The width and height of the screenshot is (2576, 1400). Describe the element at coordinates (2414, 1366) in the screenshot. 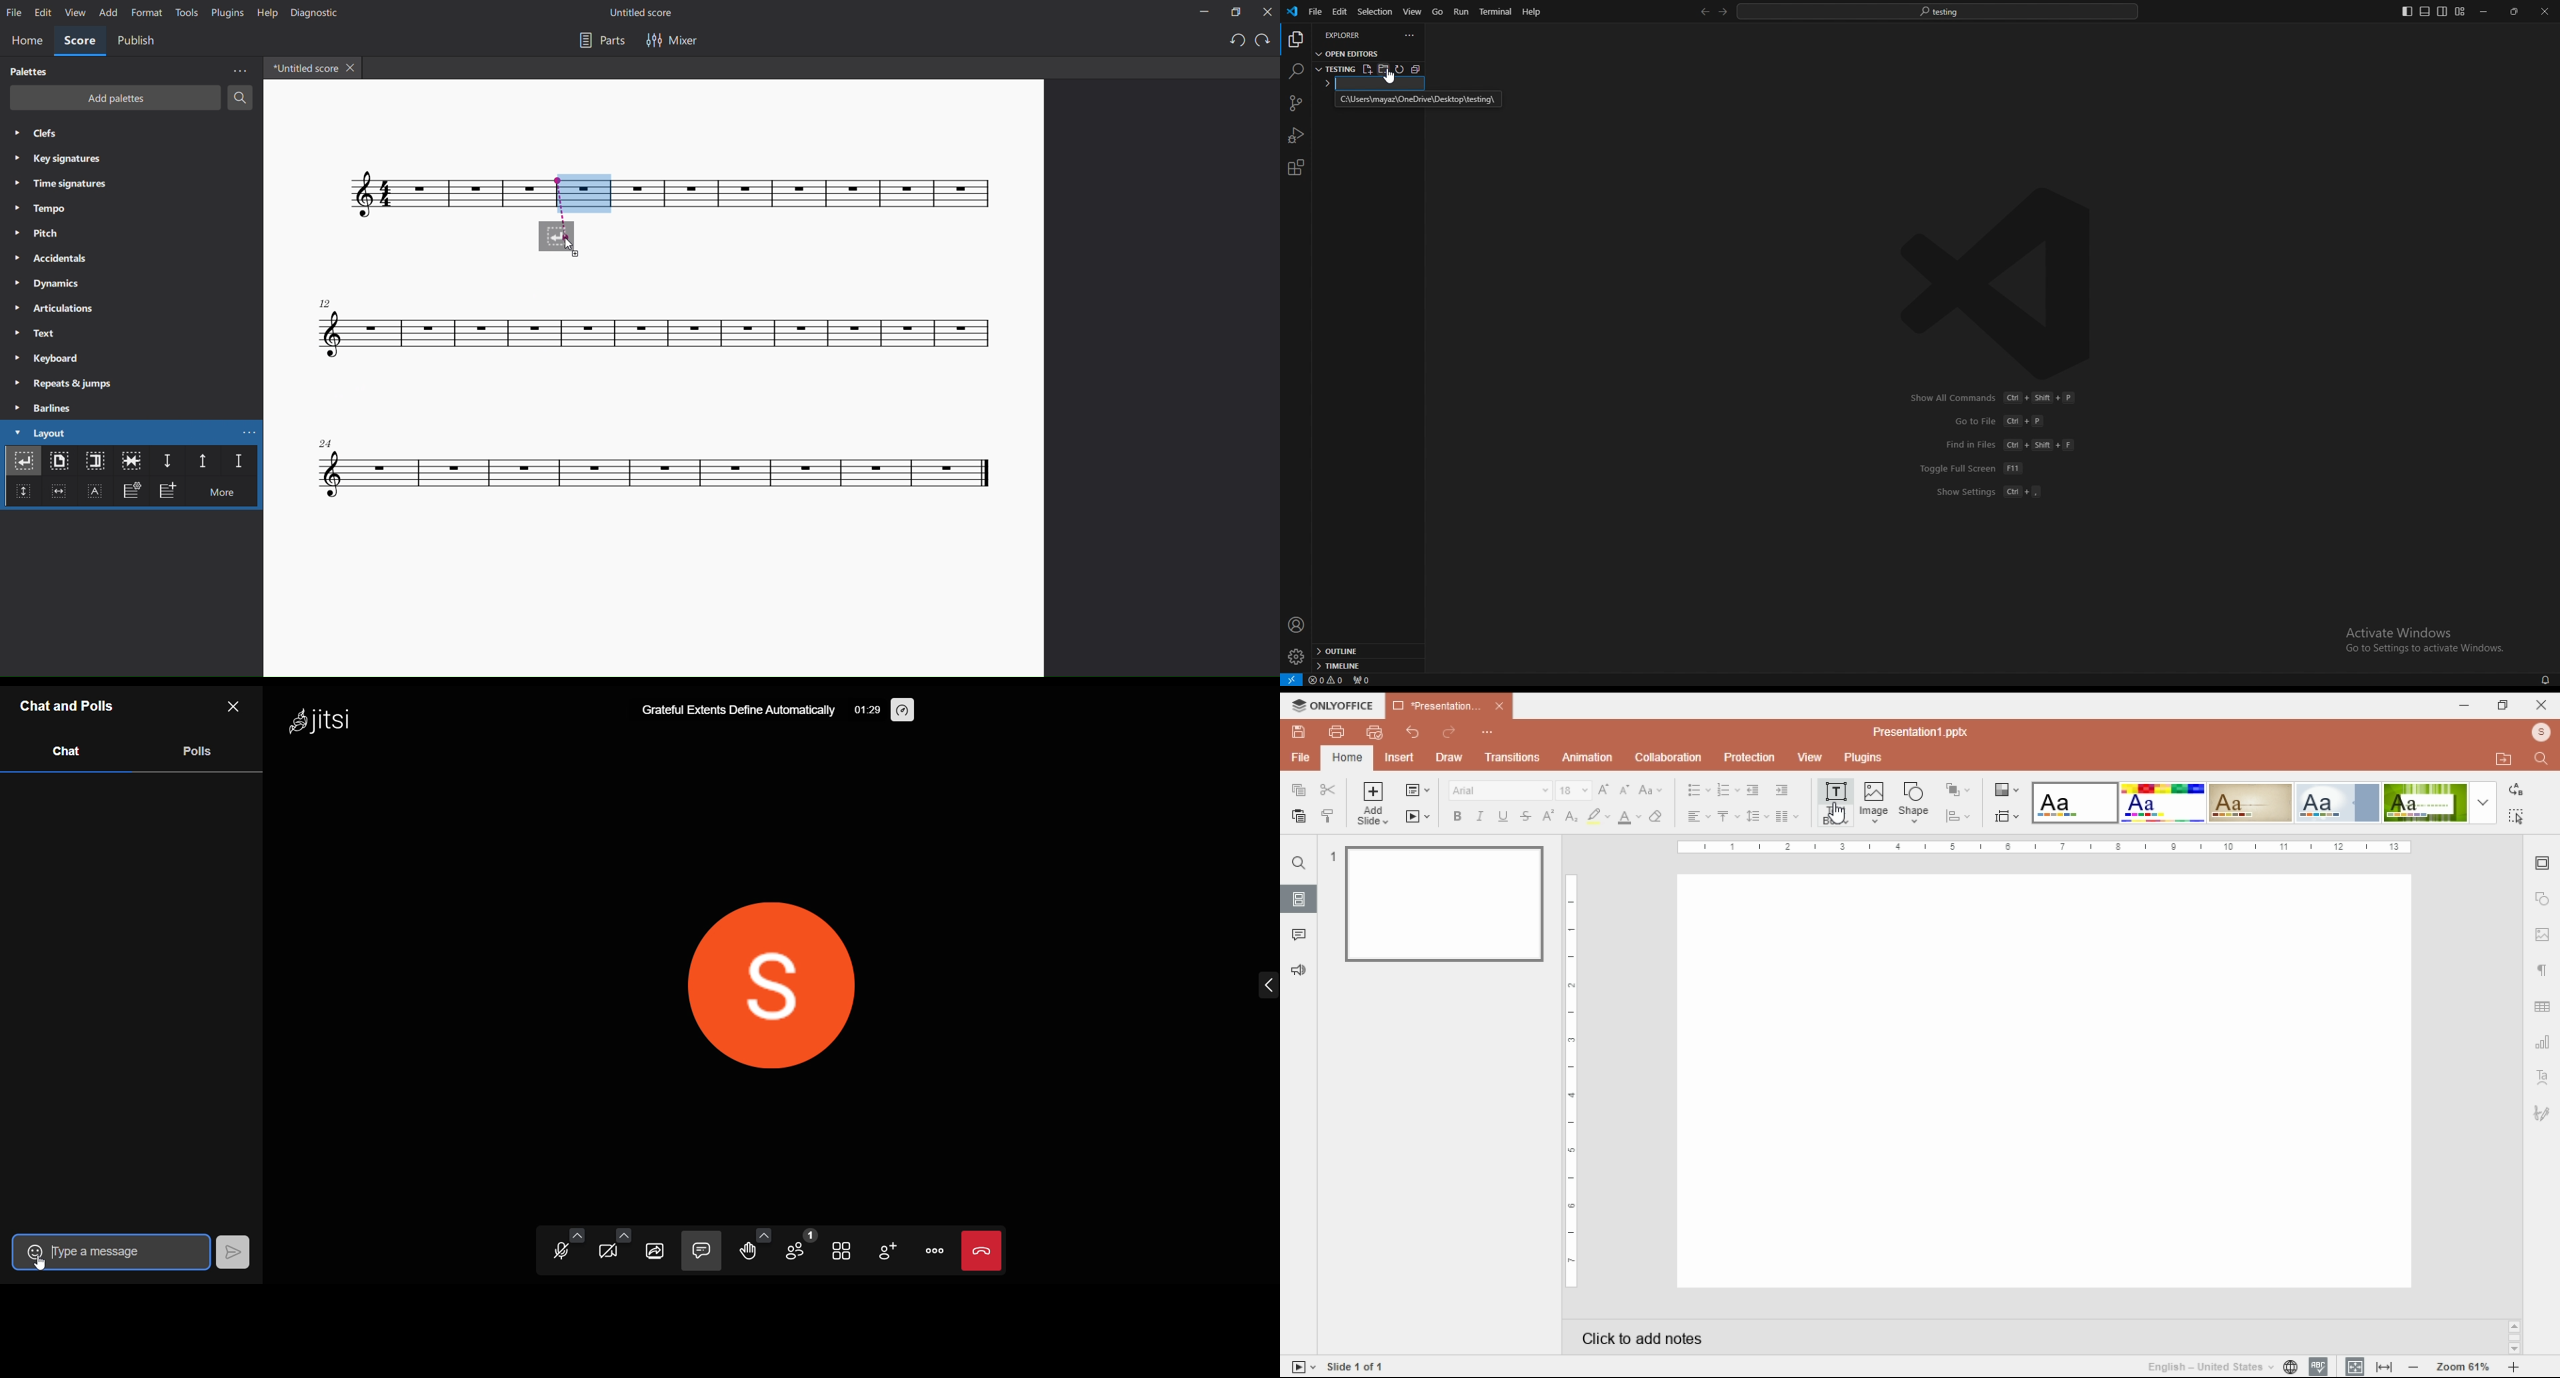

I see `decrease zoom` at that location.